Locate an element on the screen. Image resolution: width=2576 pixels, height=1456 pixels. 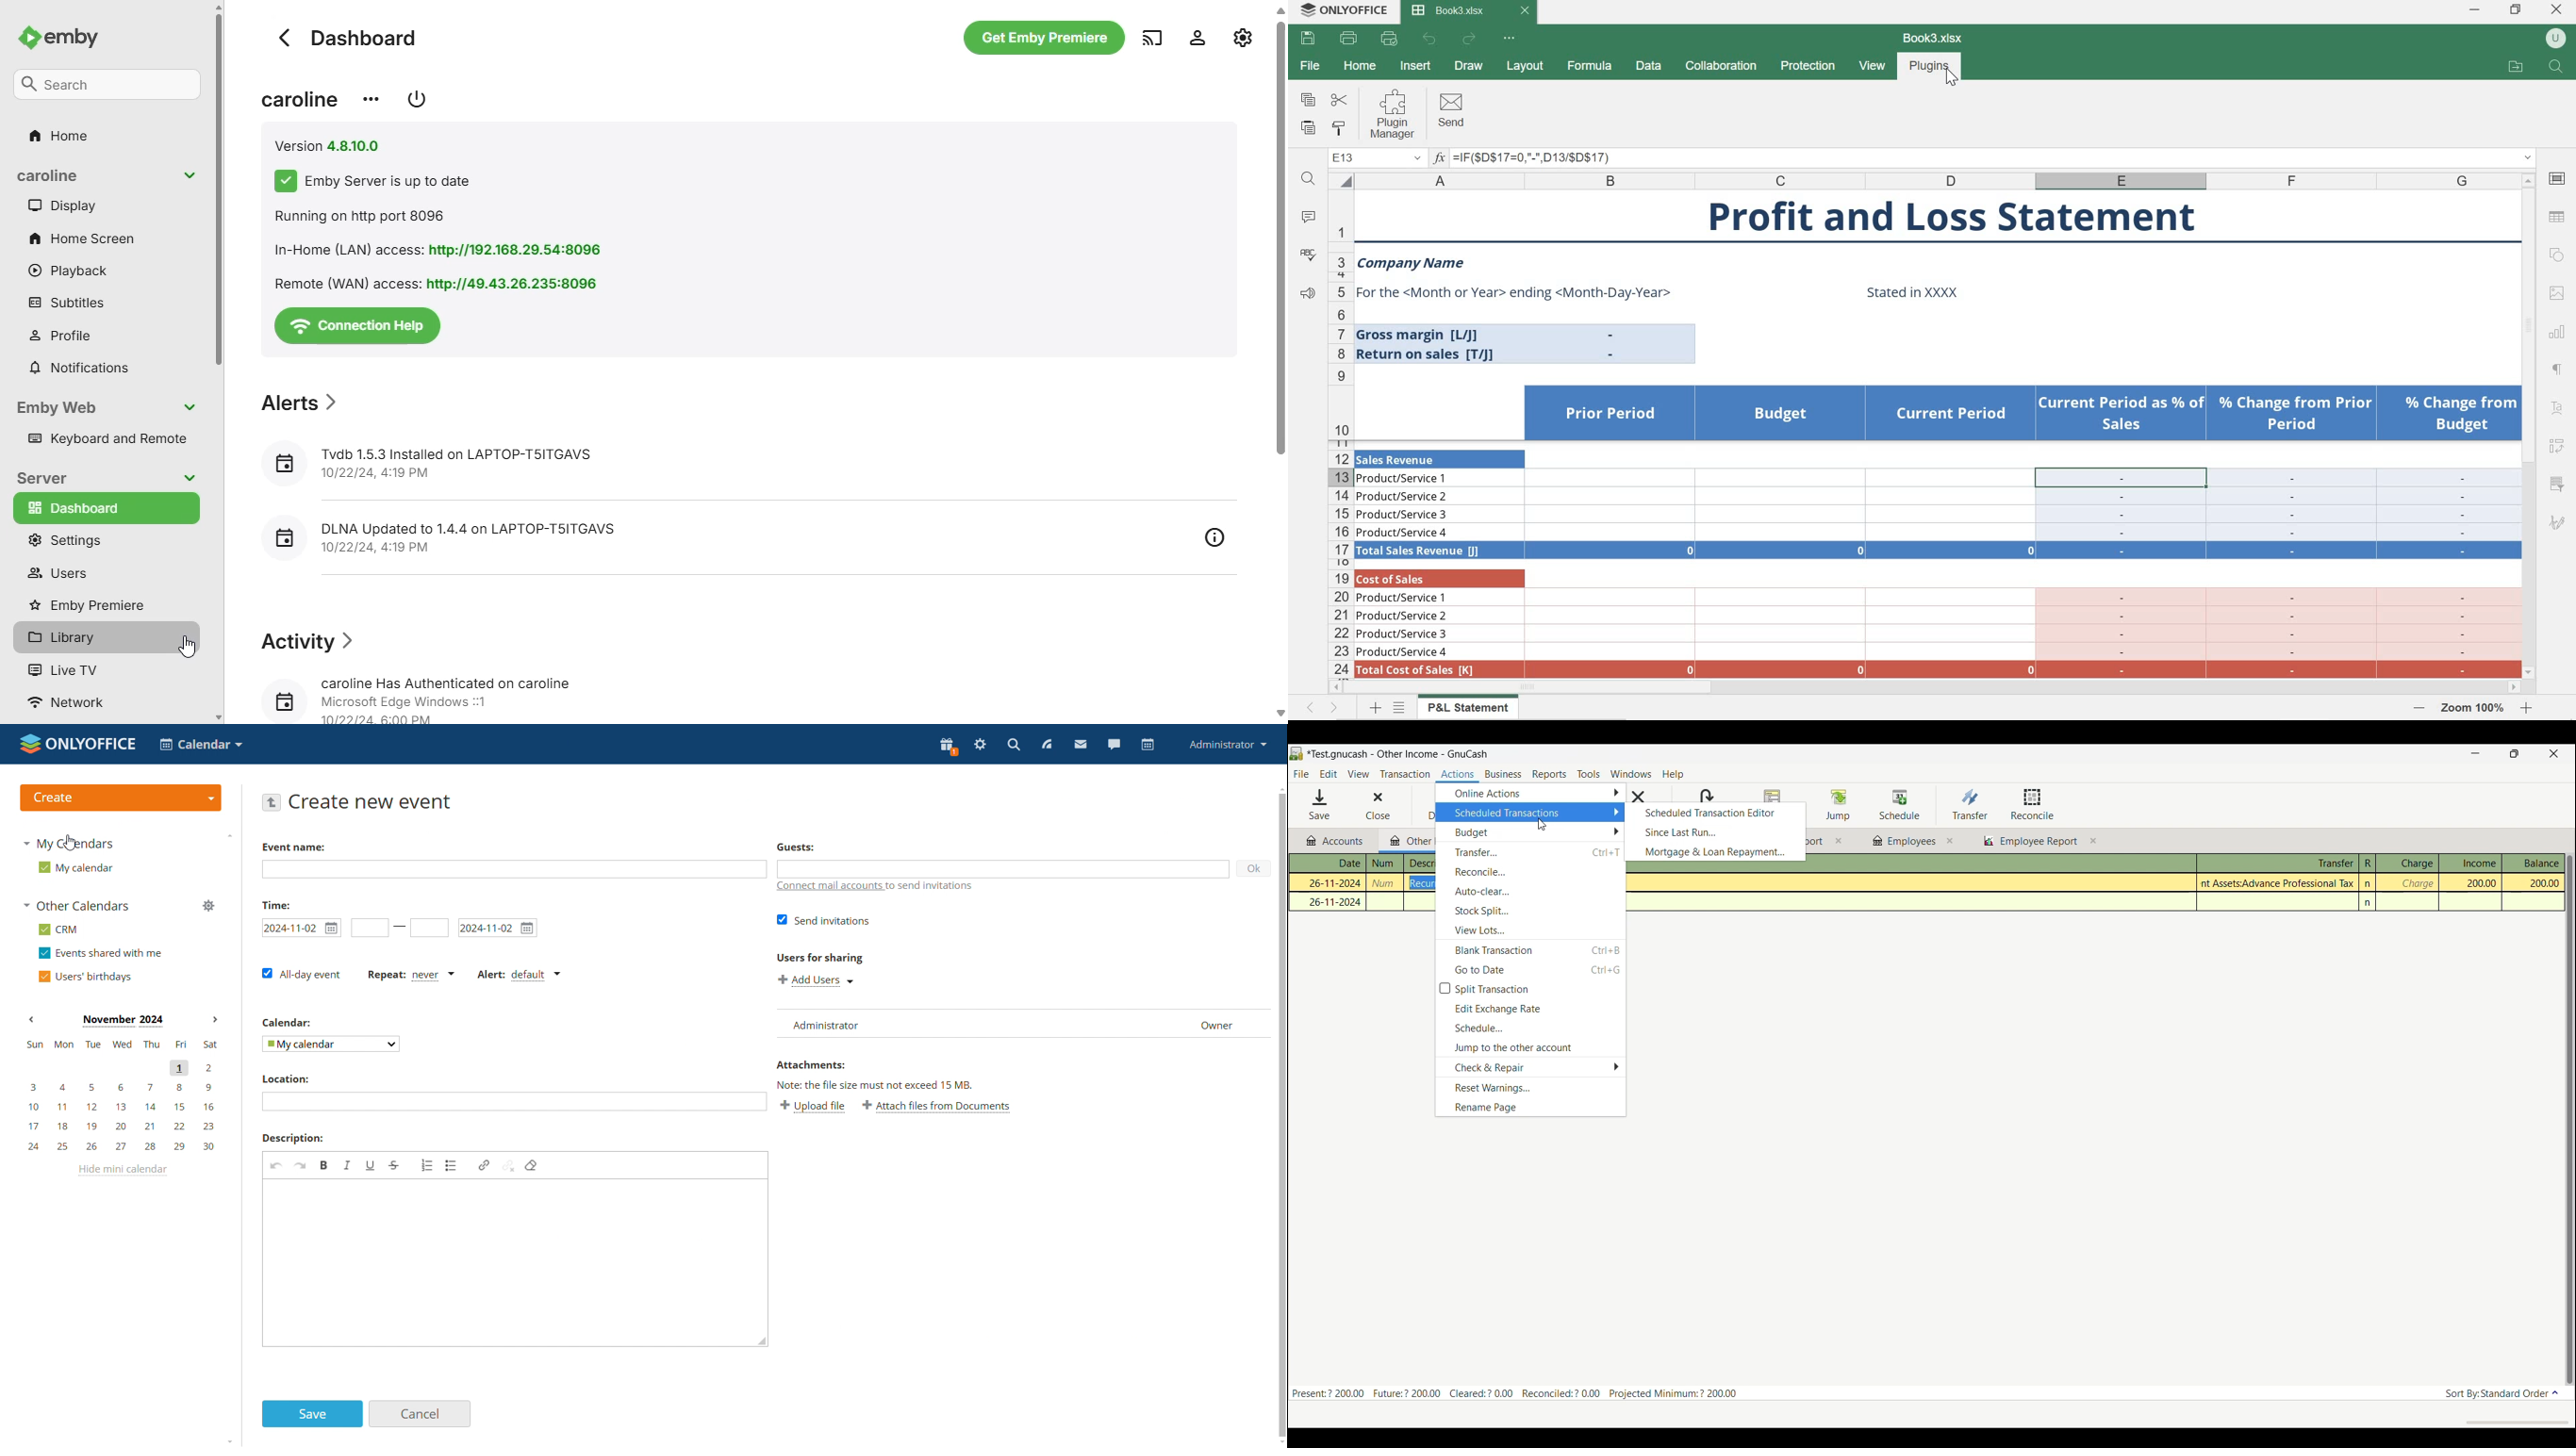
list of sheets is located at coordinates (1402, 708).